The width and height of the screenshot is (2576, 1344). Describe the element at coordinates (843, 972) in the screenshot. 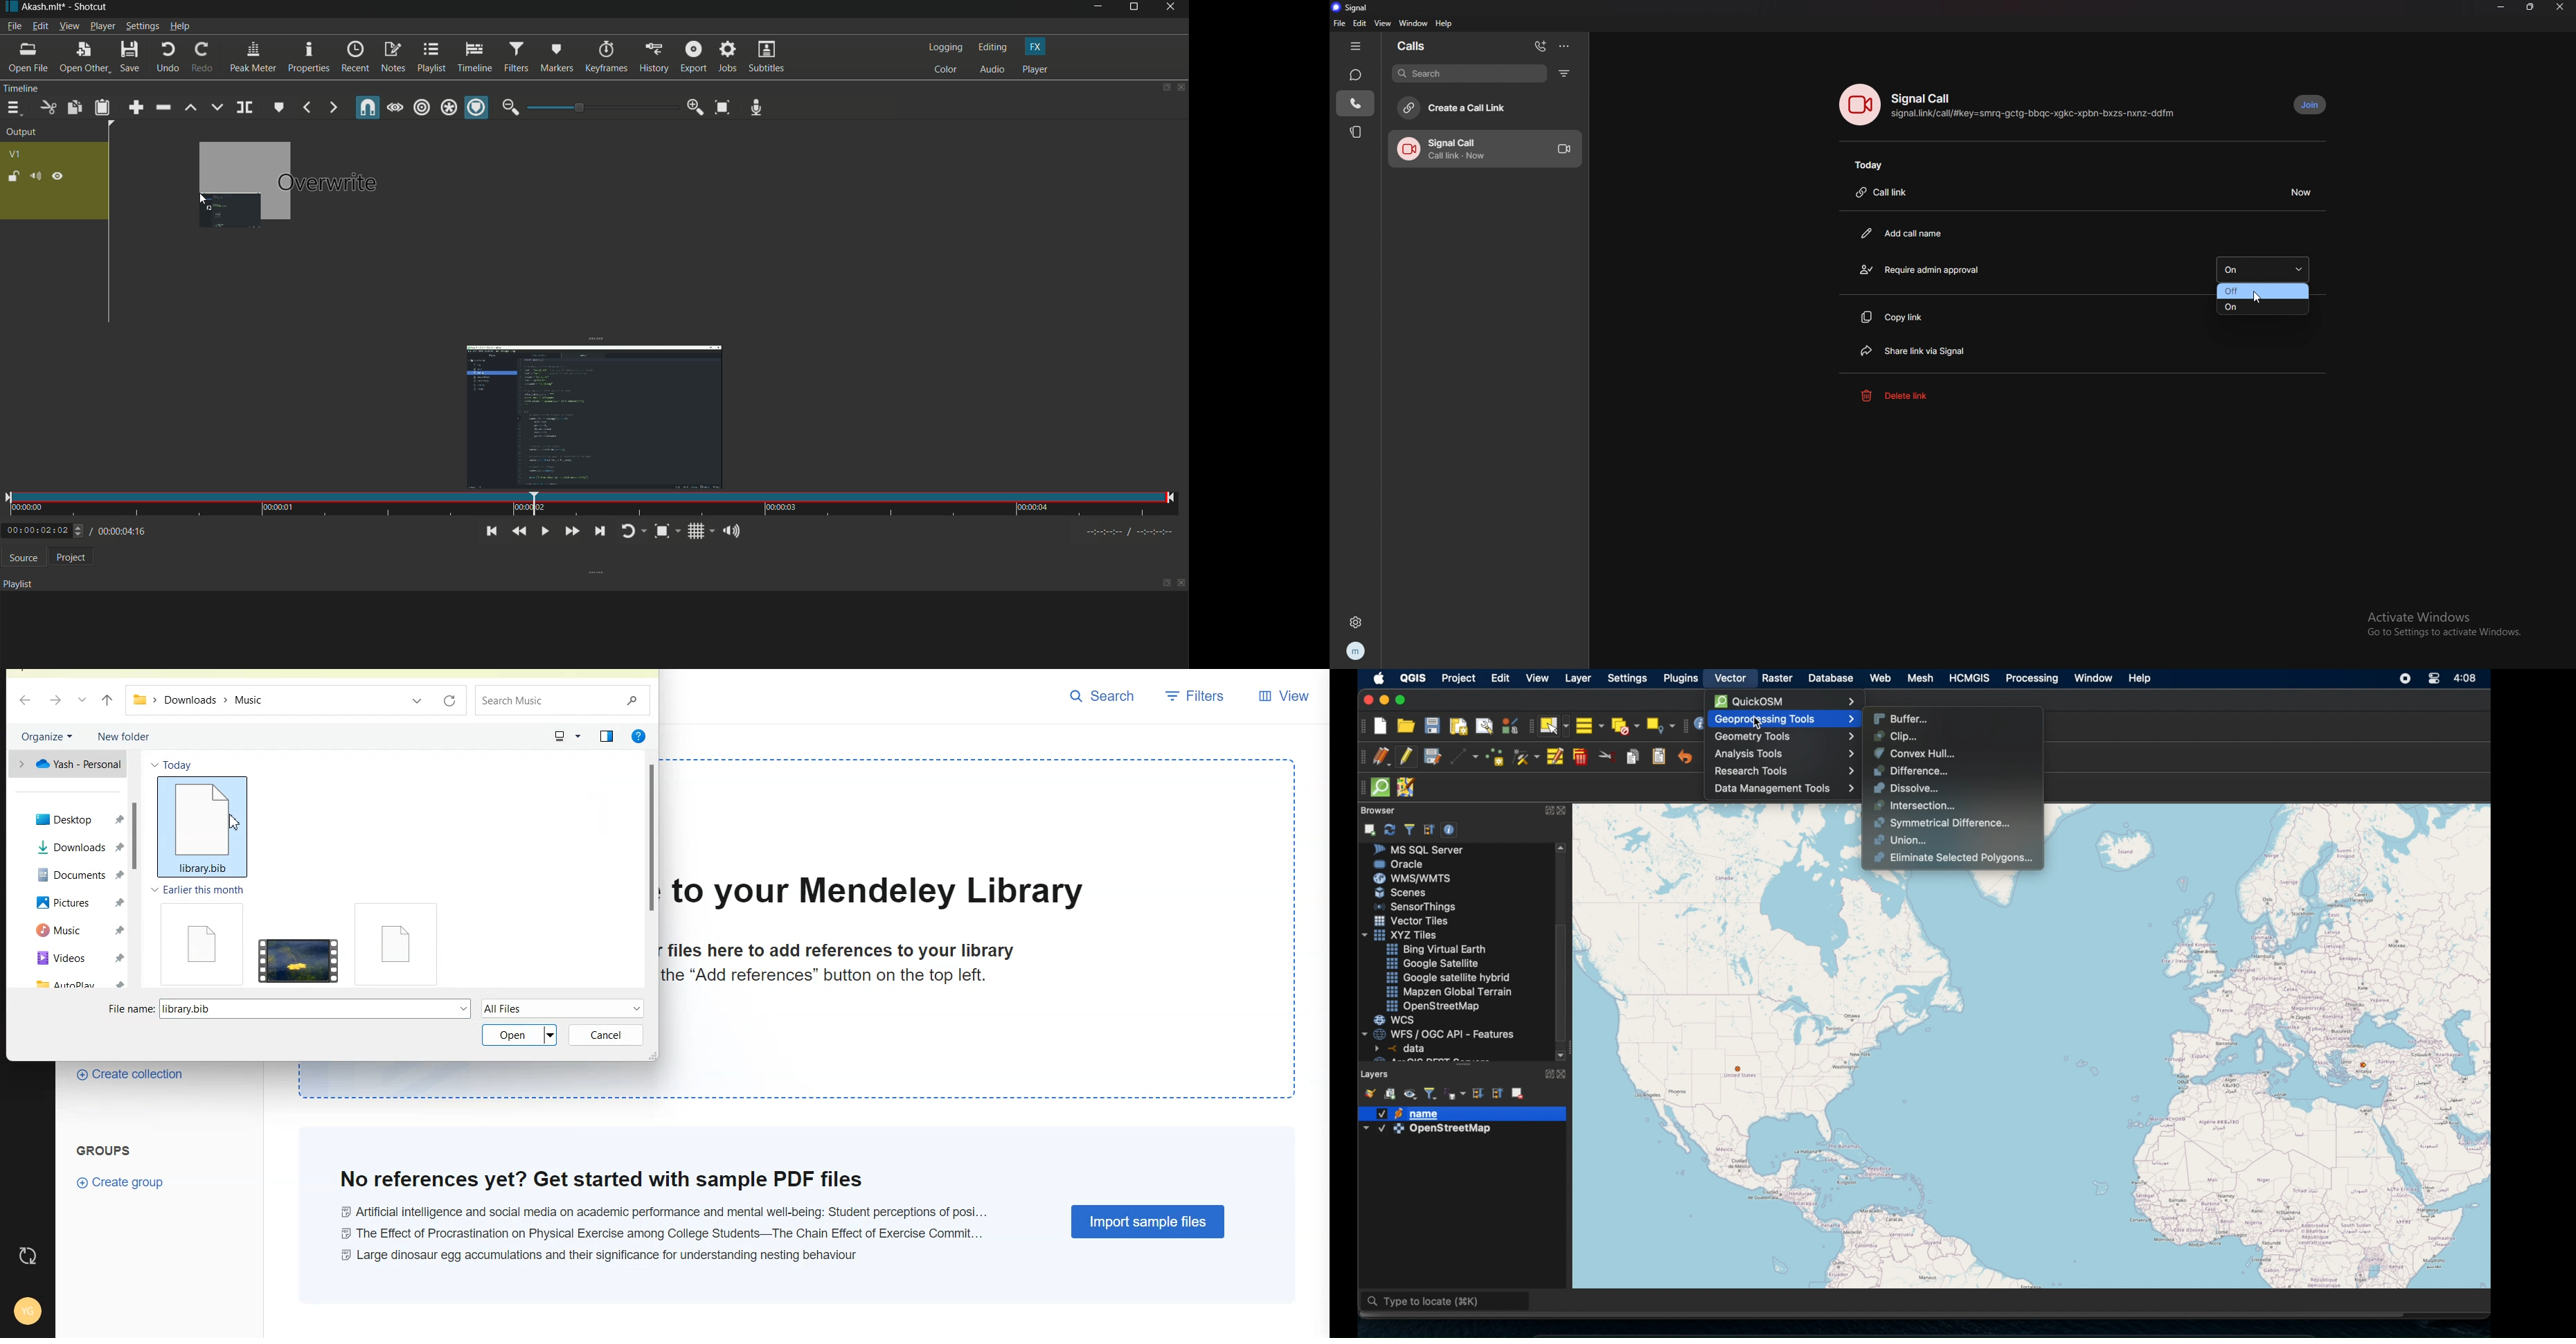

I see ` files here to add references to your librarythe “Add references” button on the top left.` at that location.